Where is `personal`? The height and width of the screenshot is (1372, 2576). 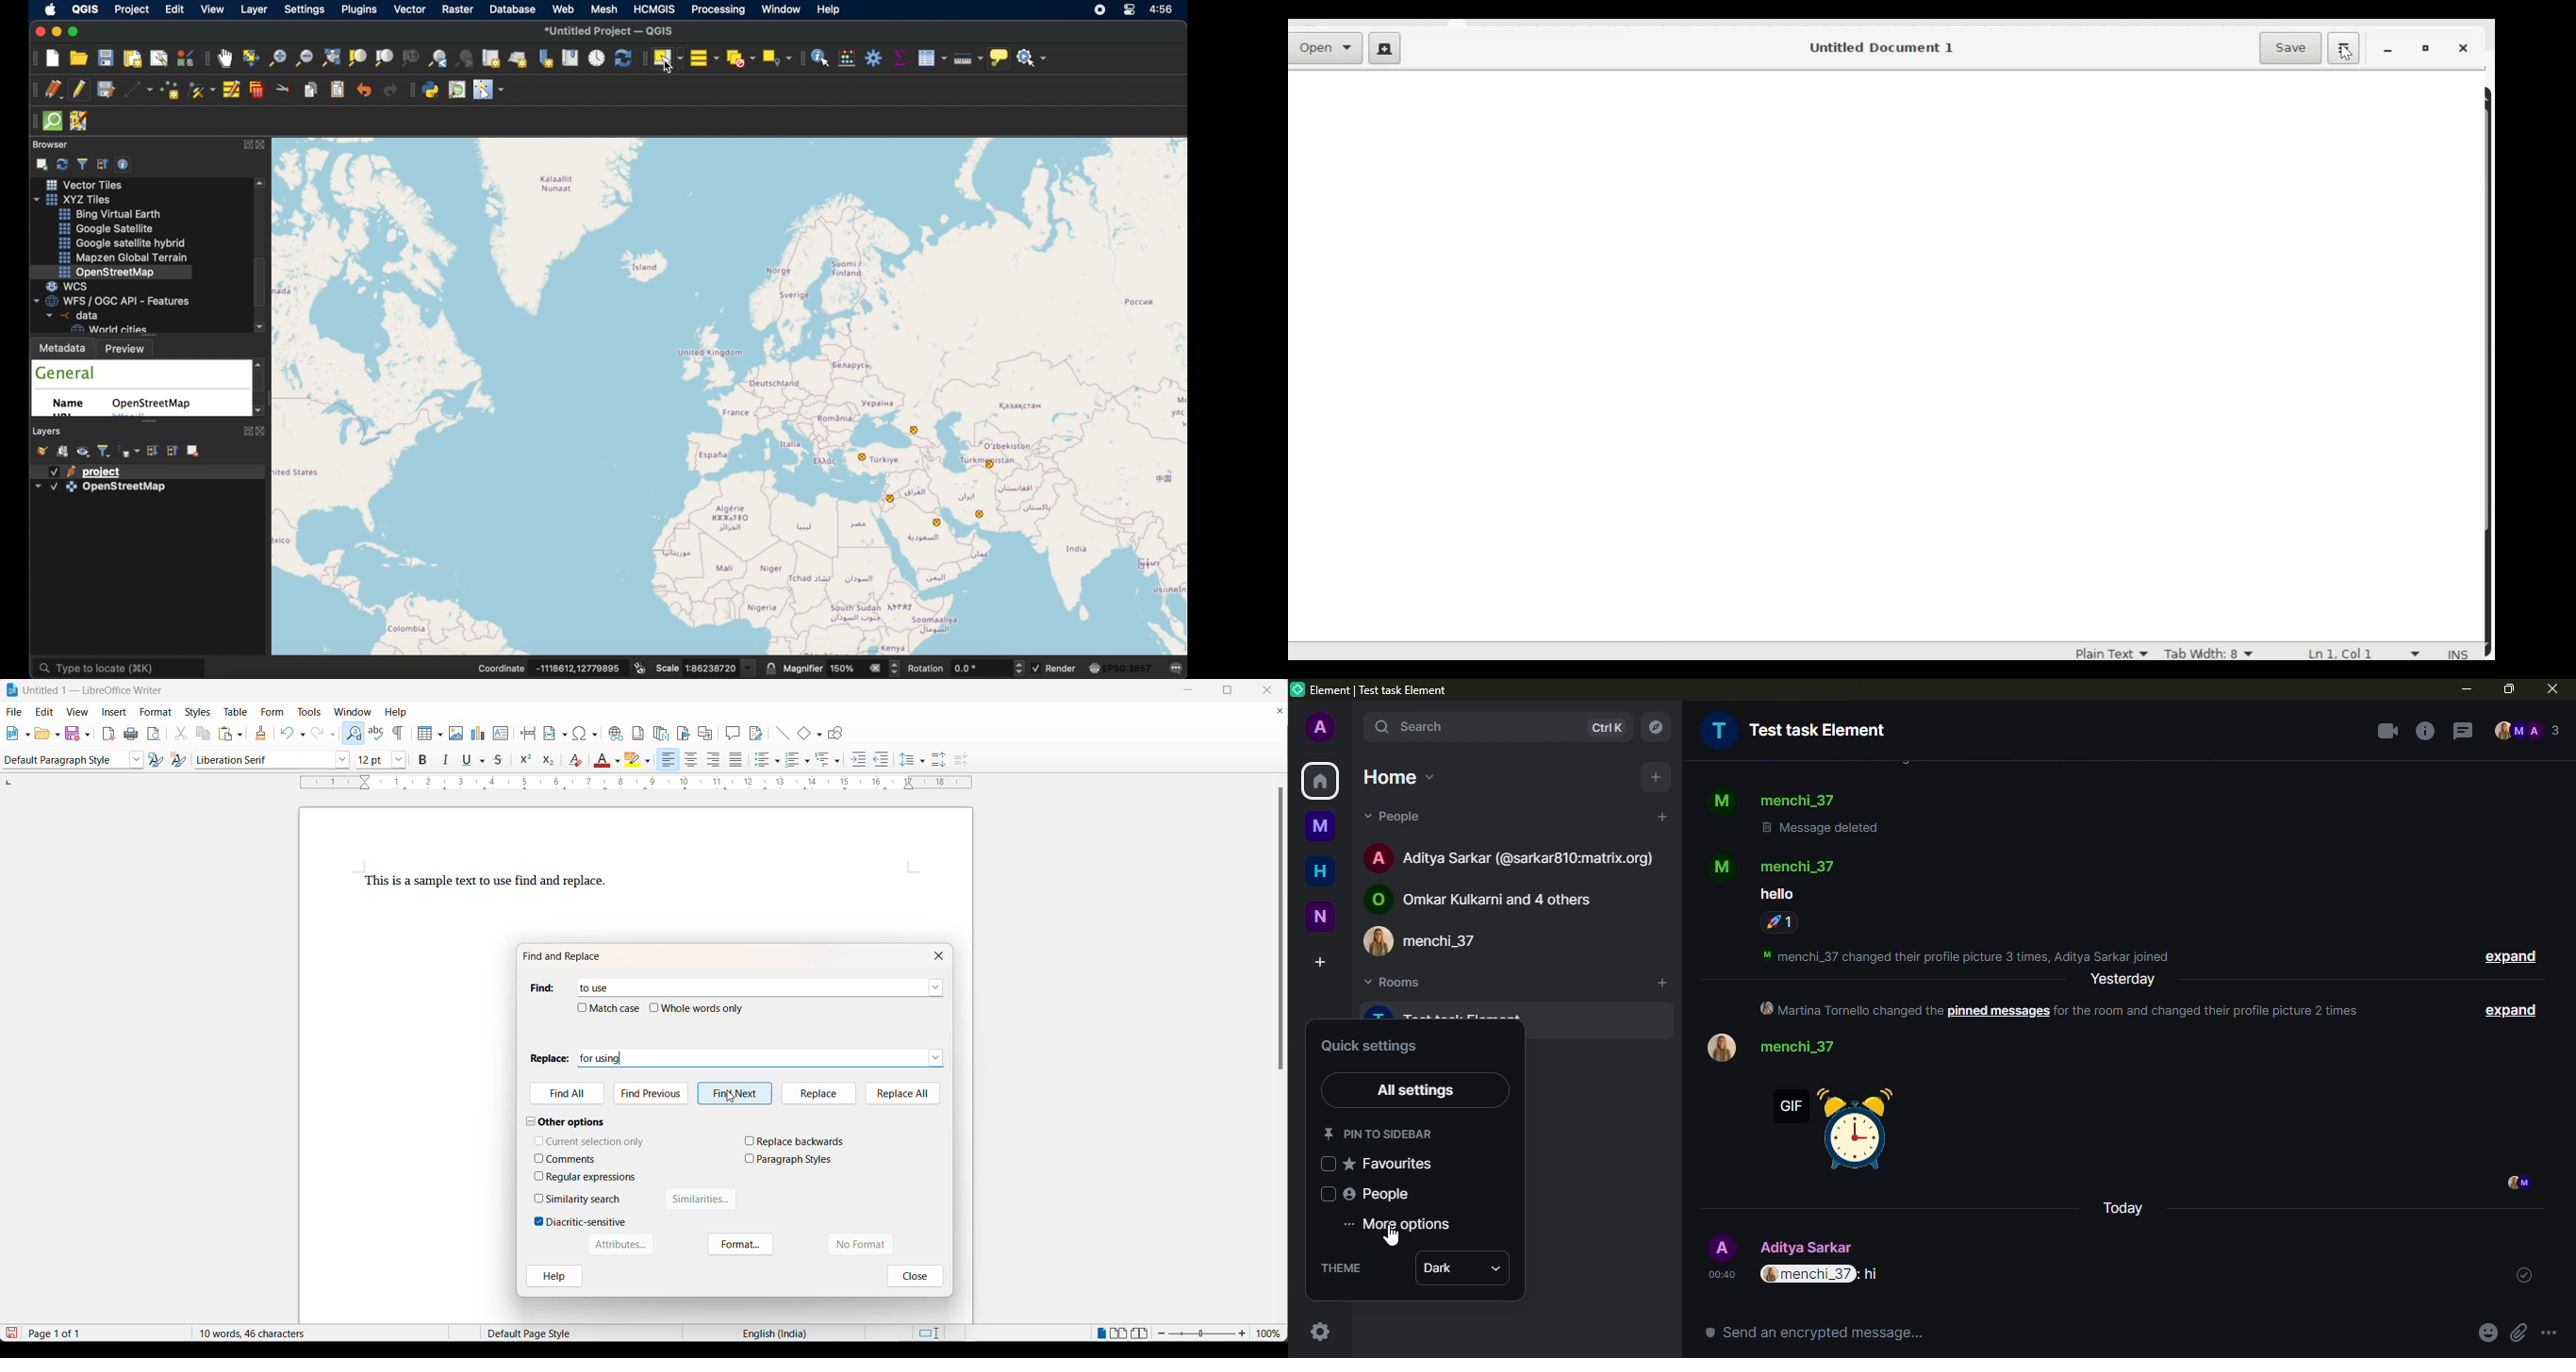 personal is located at coordinates (1813, 1246).